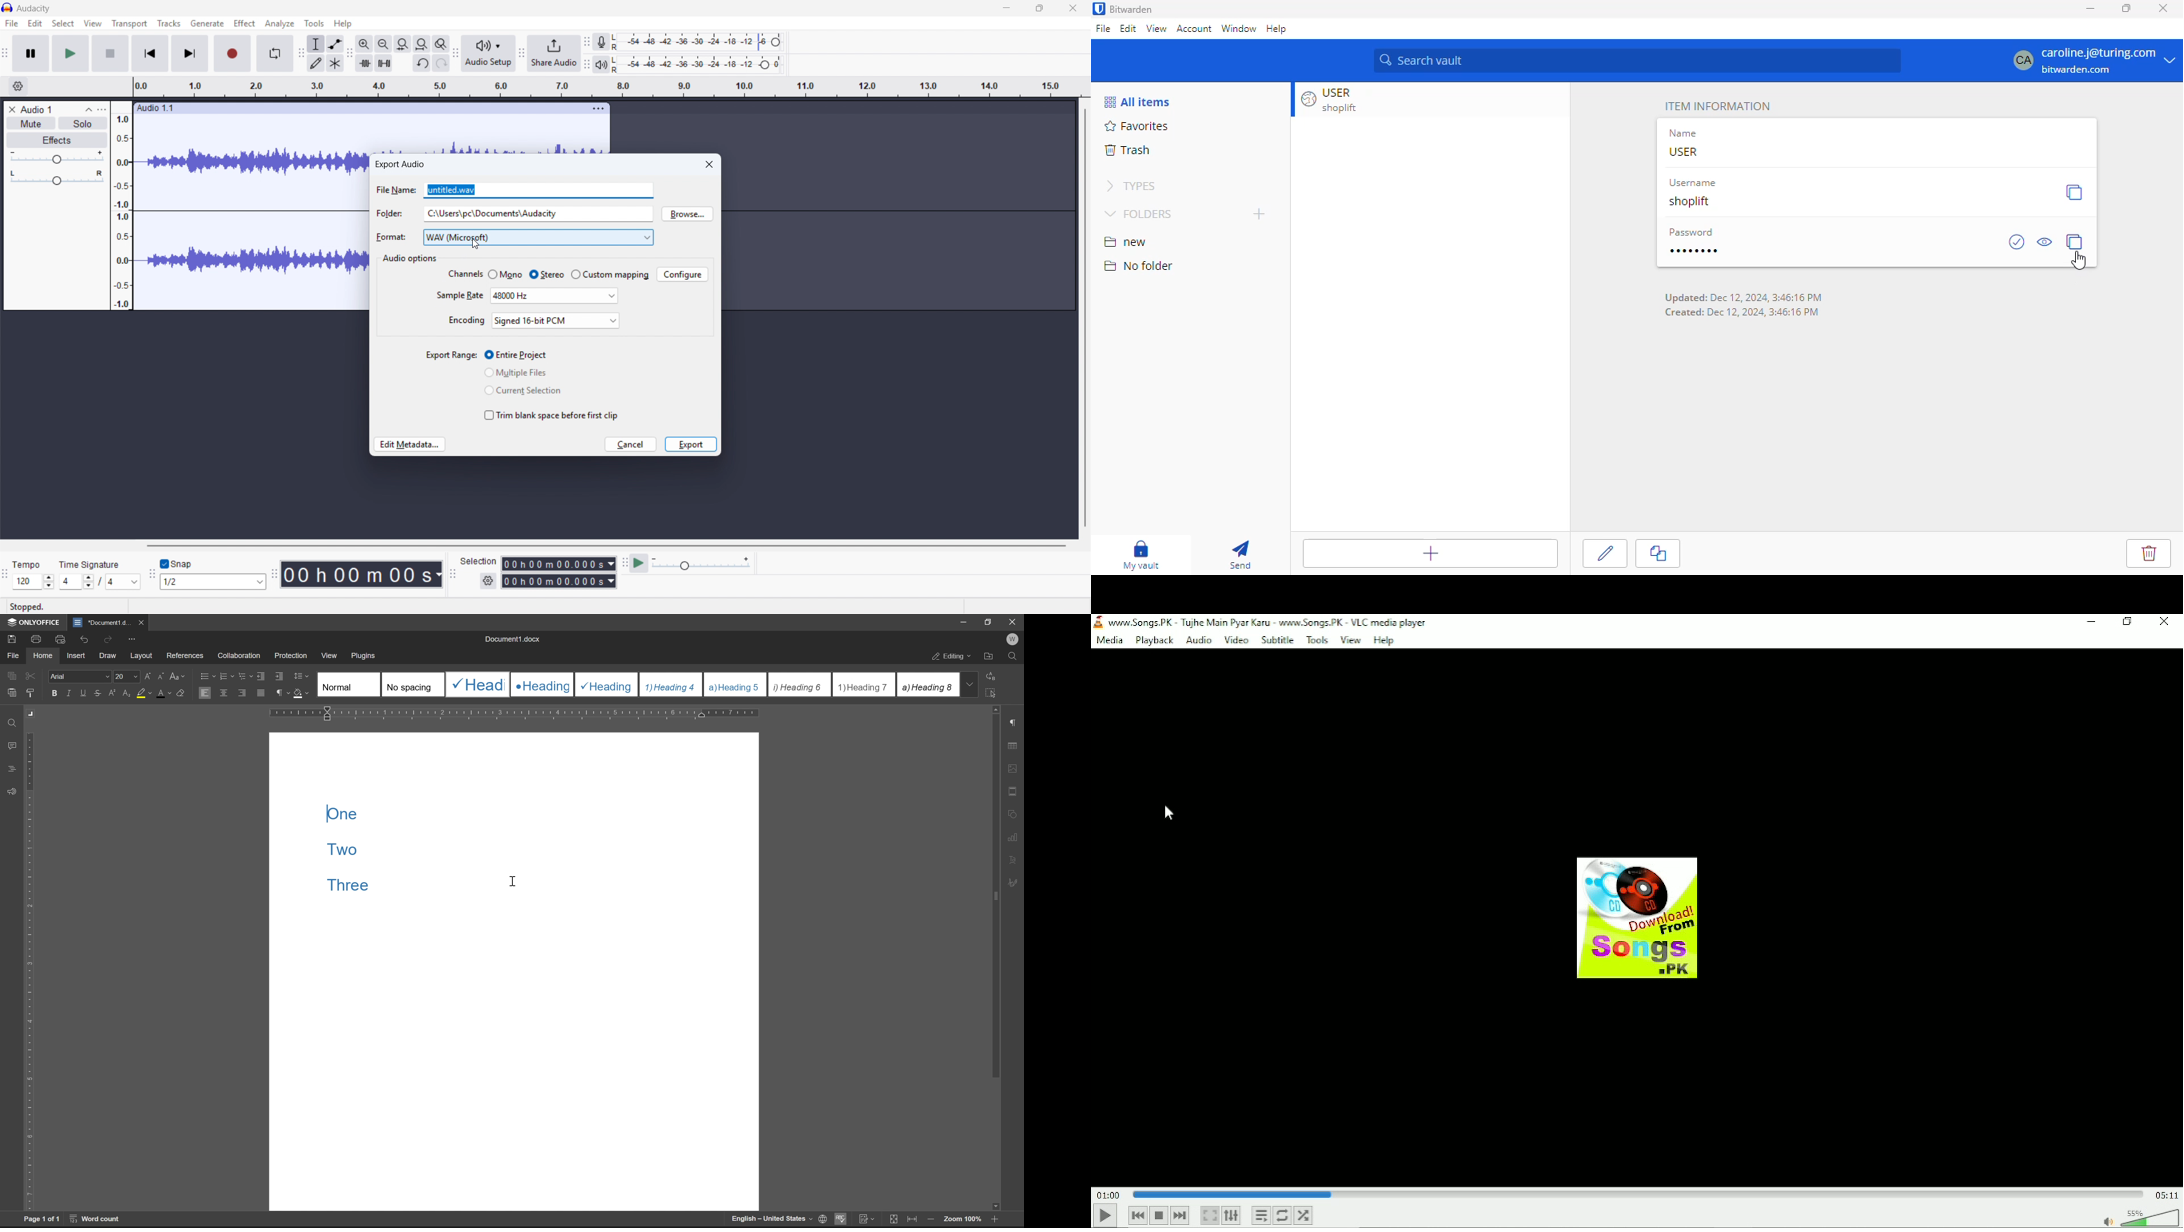  What do you see at coordinates (131, 640) in the screenshot?
I see `customize quick access toolbar` at bounding box center [131, 640].